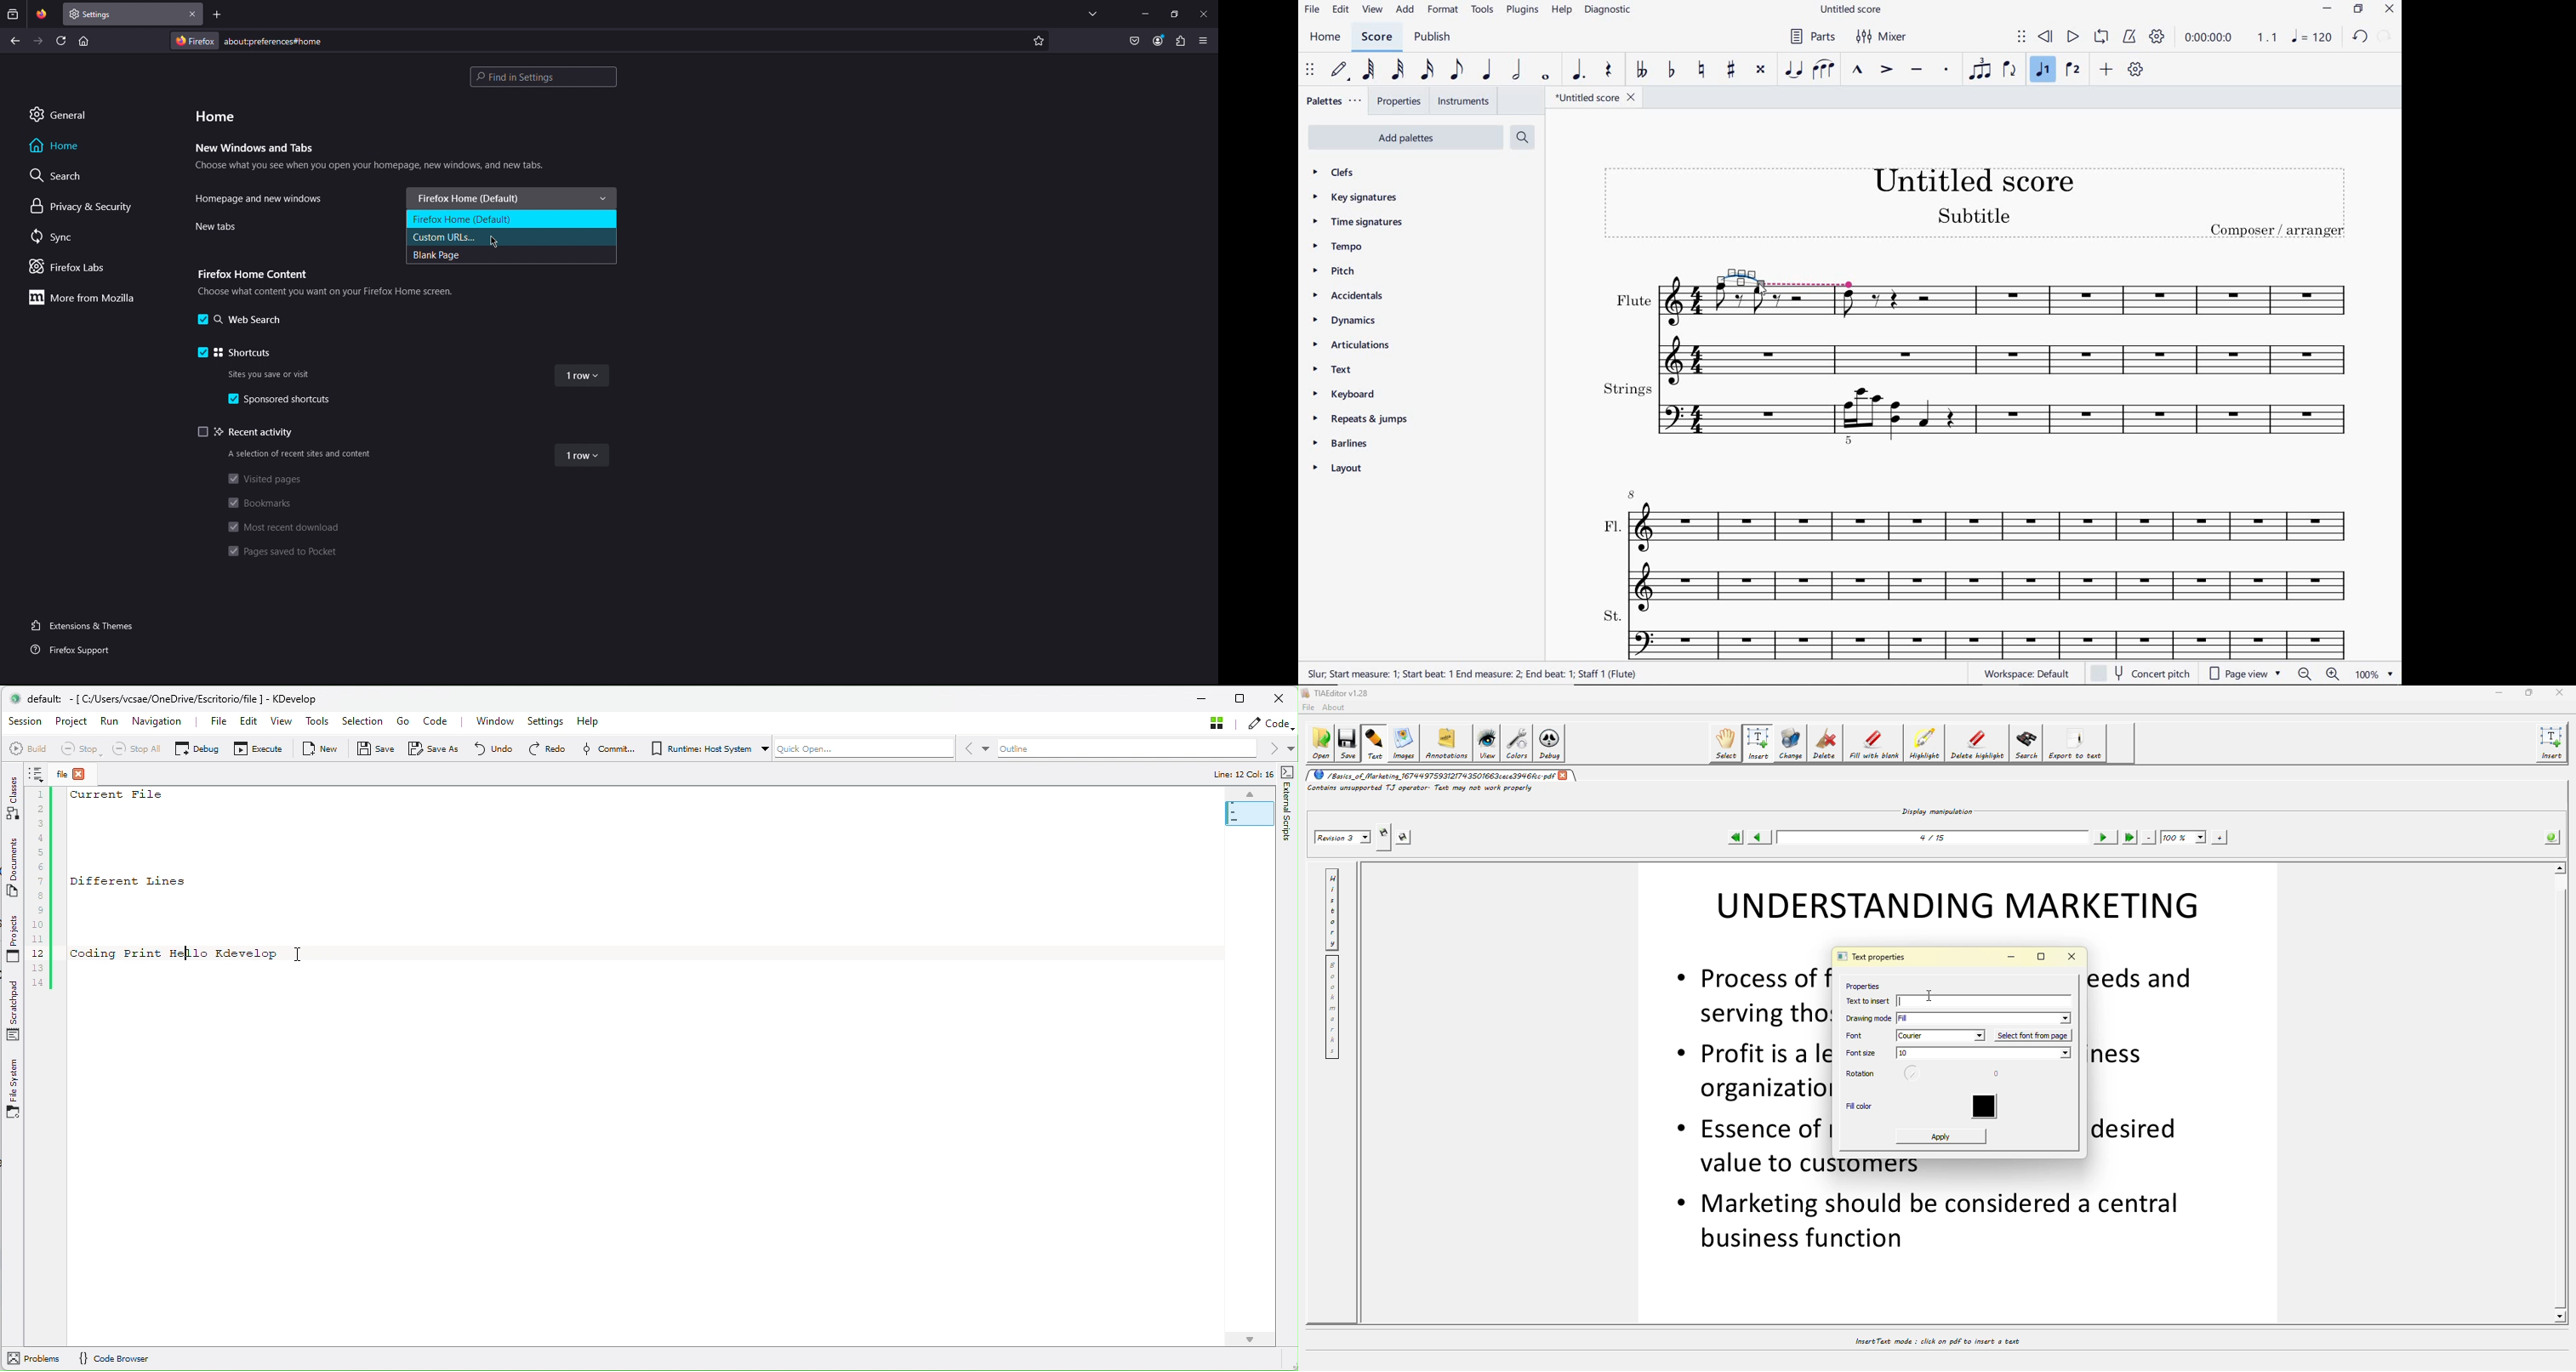  I want to click on NOTE, so click(2314, 38).